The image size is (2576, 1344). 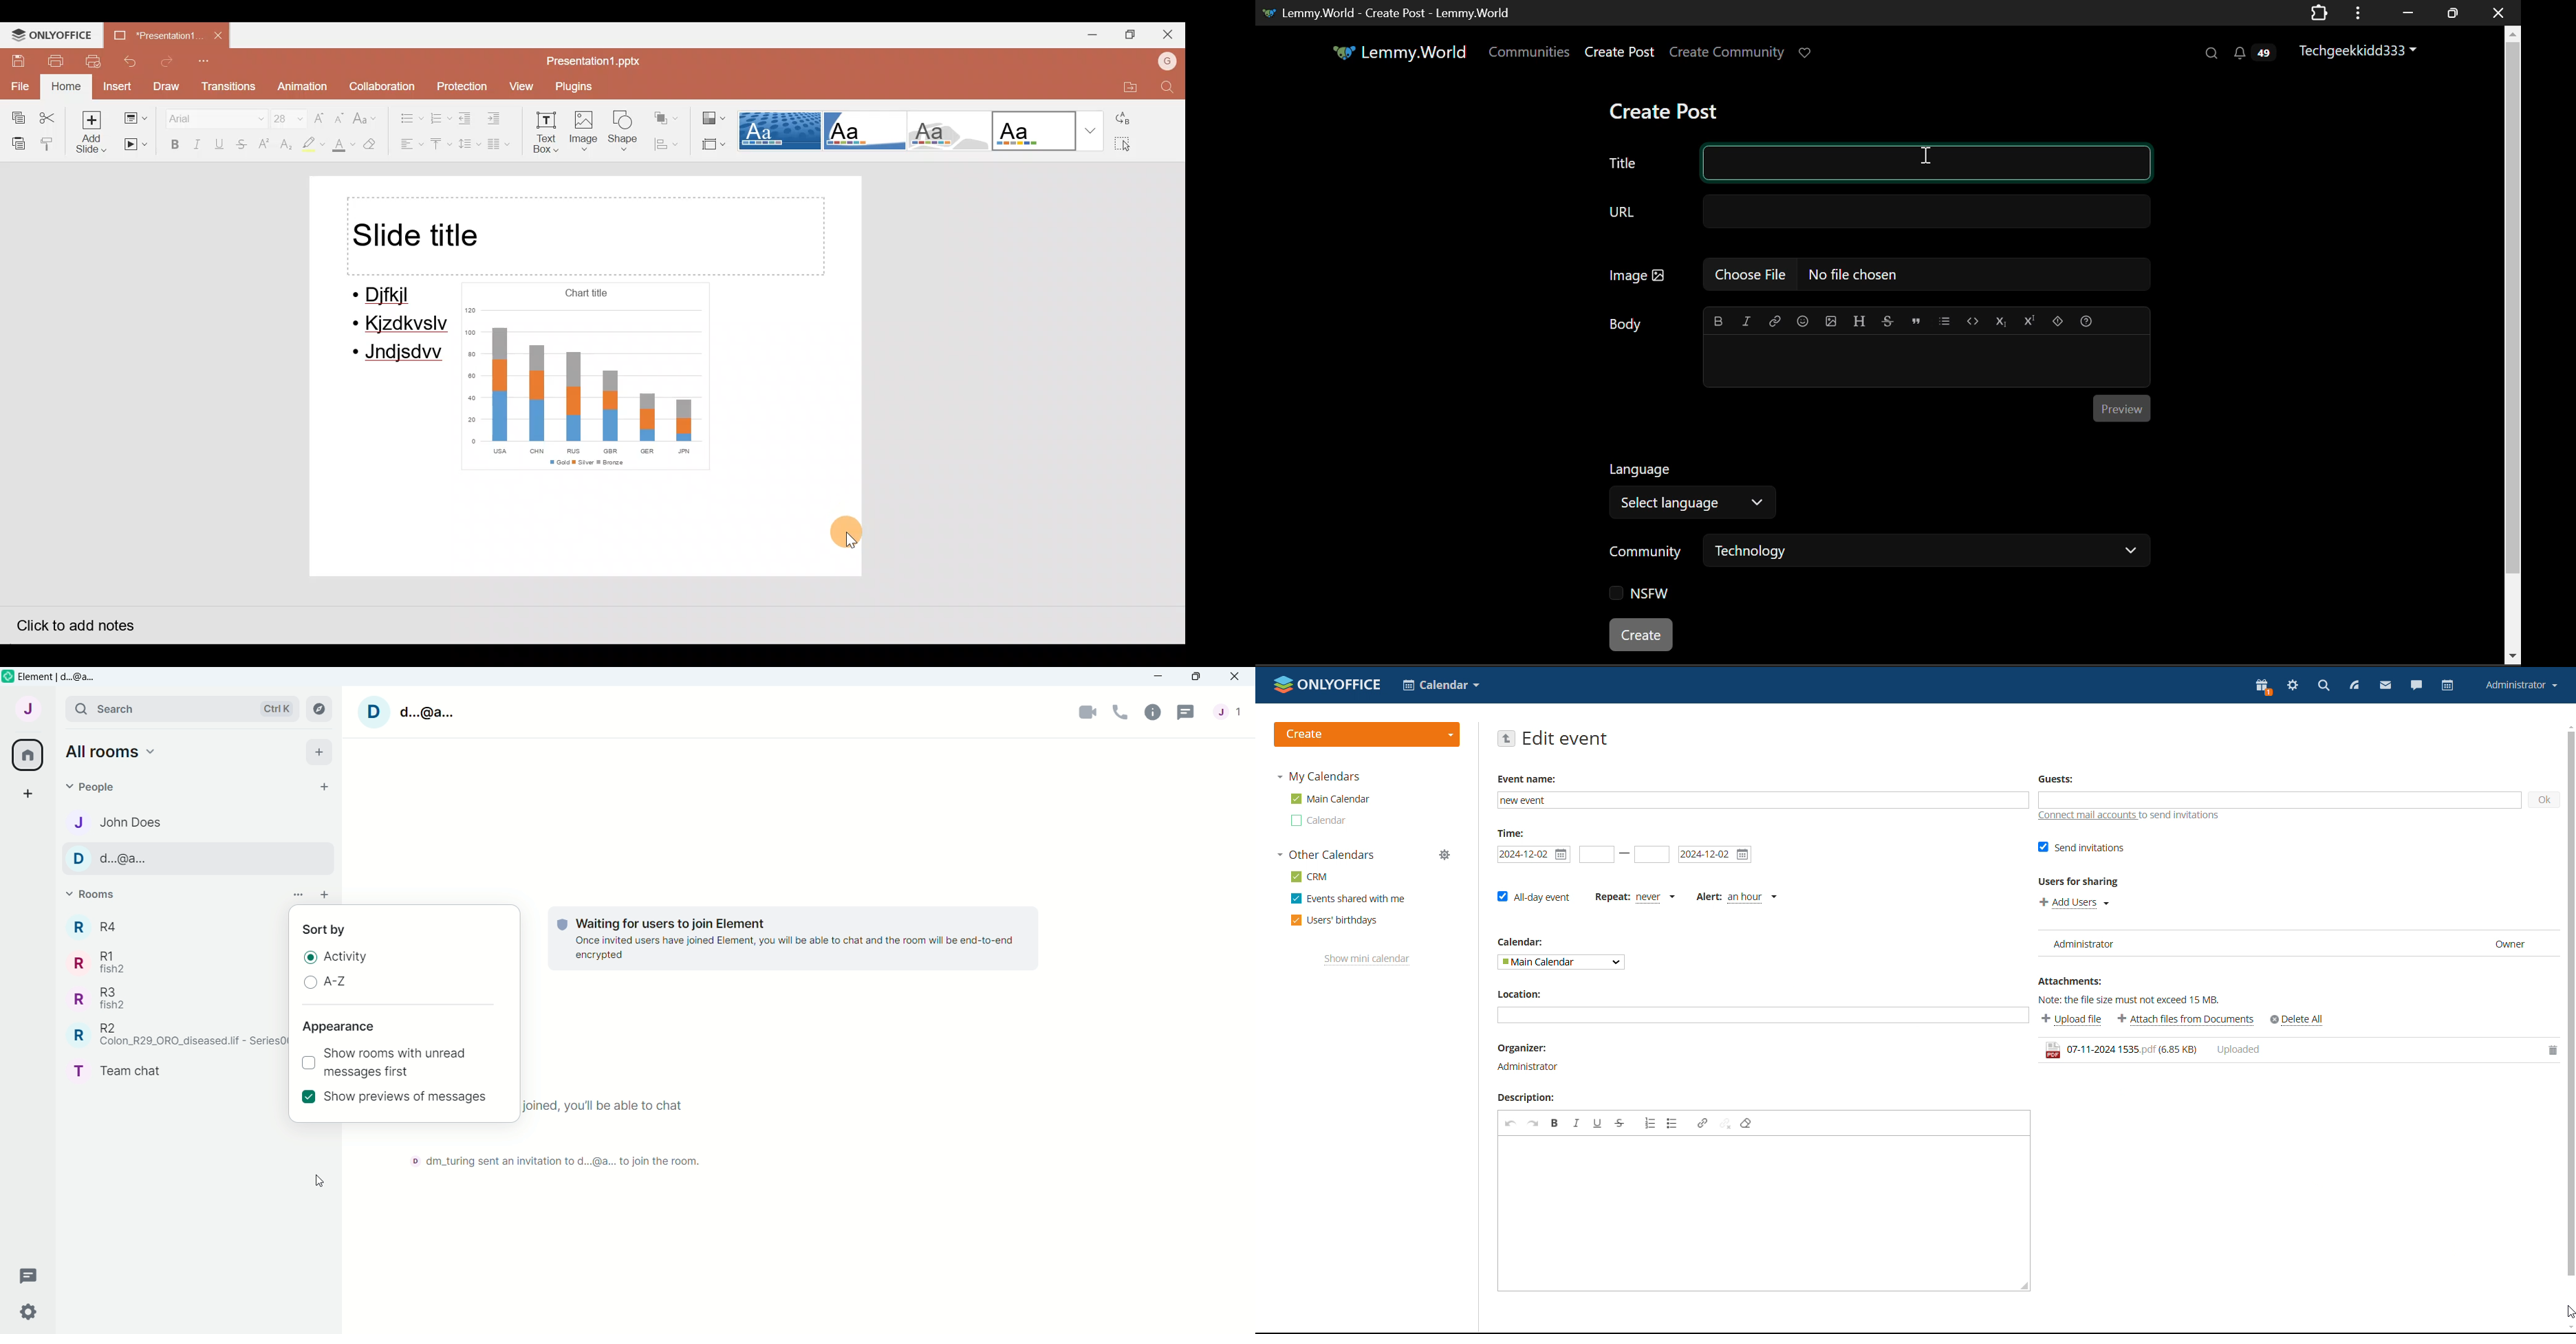 I want to click on , so click(x=2298, y=1020).